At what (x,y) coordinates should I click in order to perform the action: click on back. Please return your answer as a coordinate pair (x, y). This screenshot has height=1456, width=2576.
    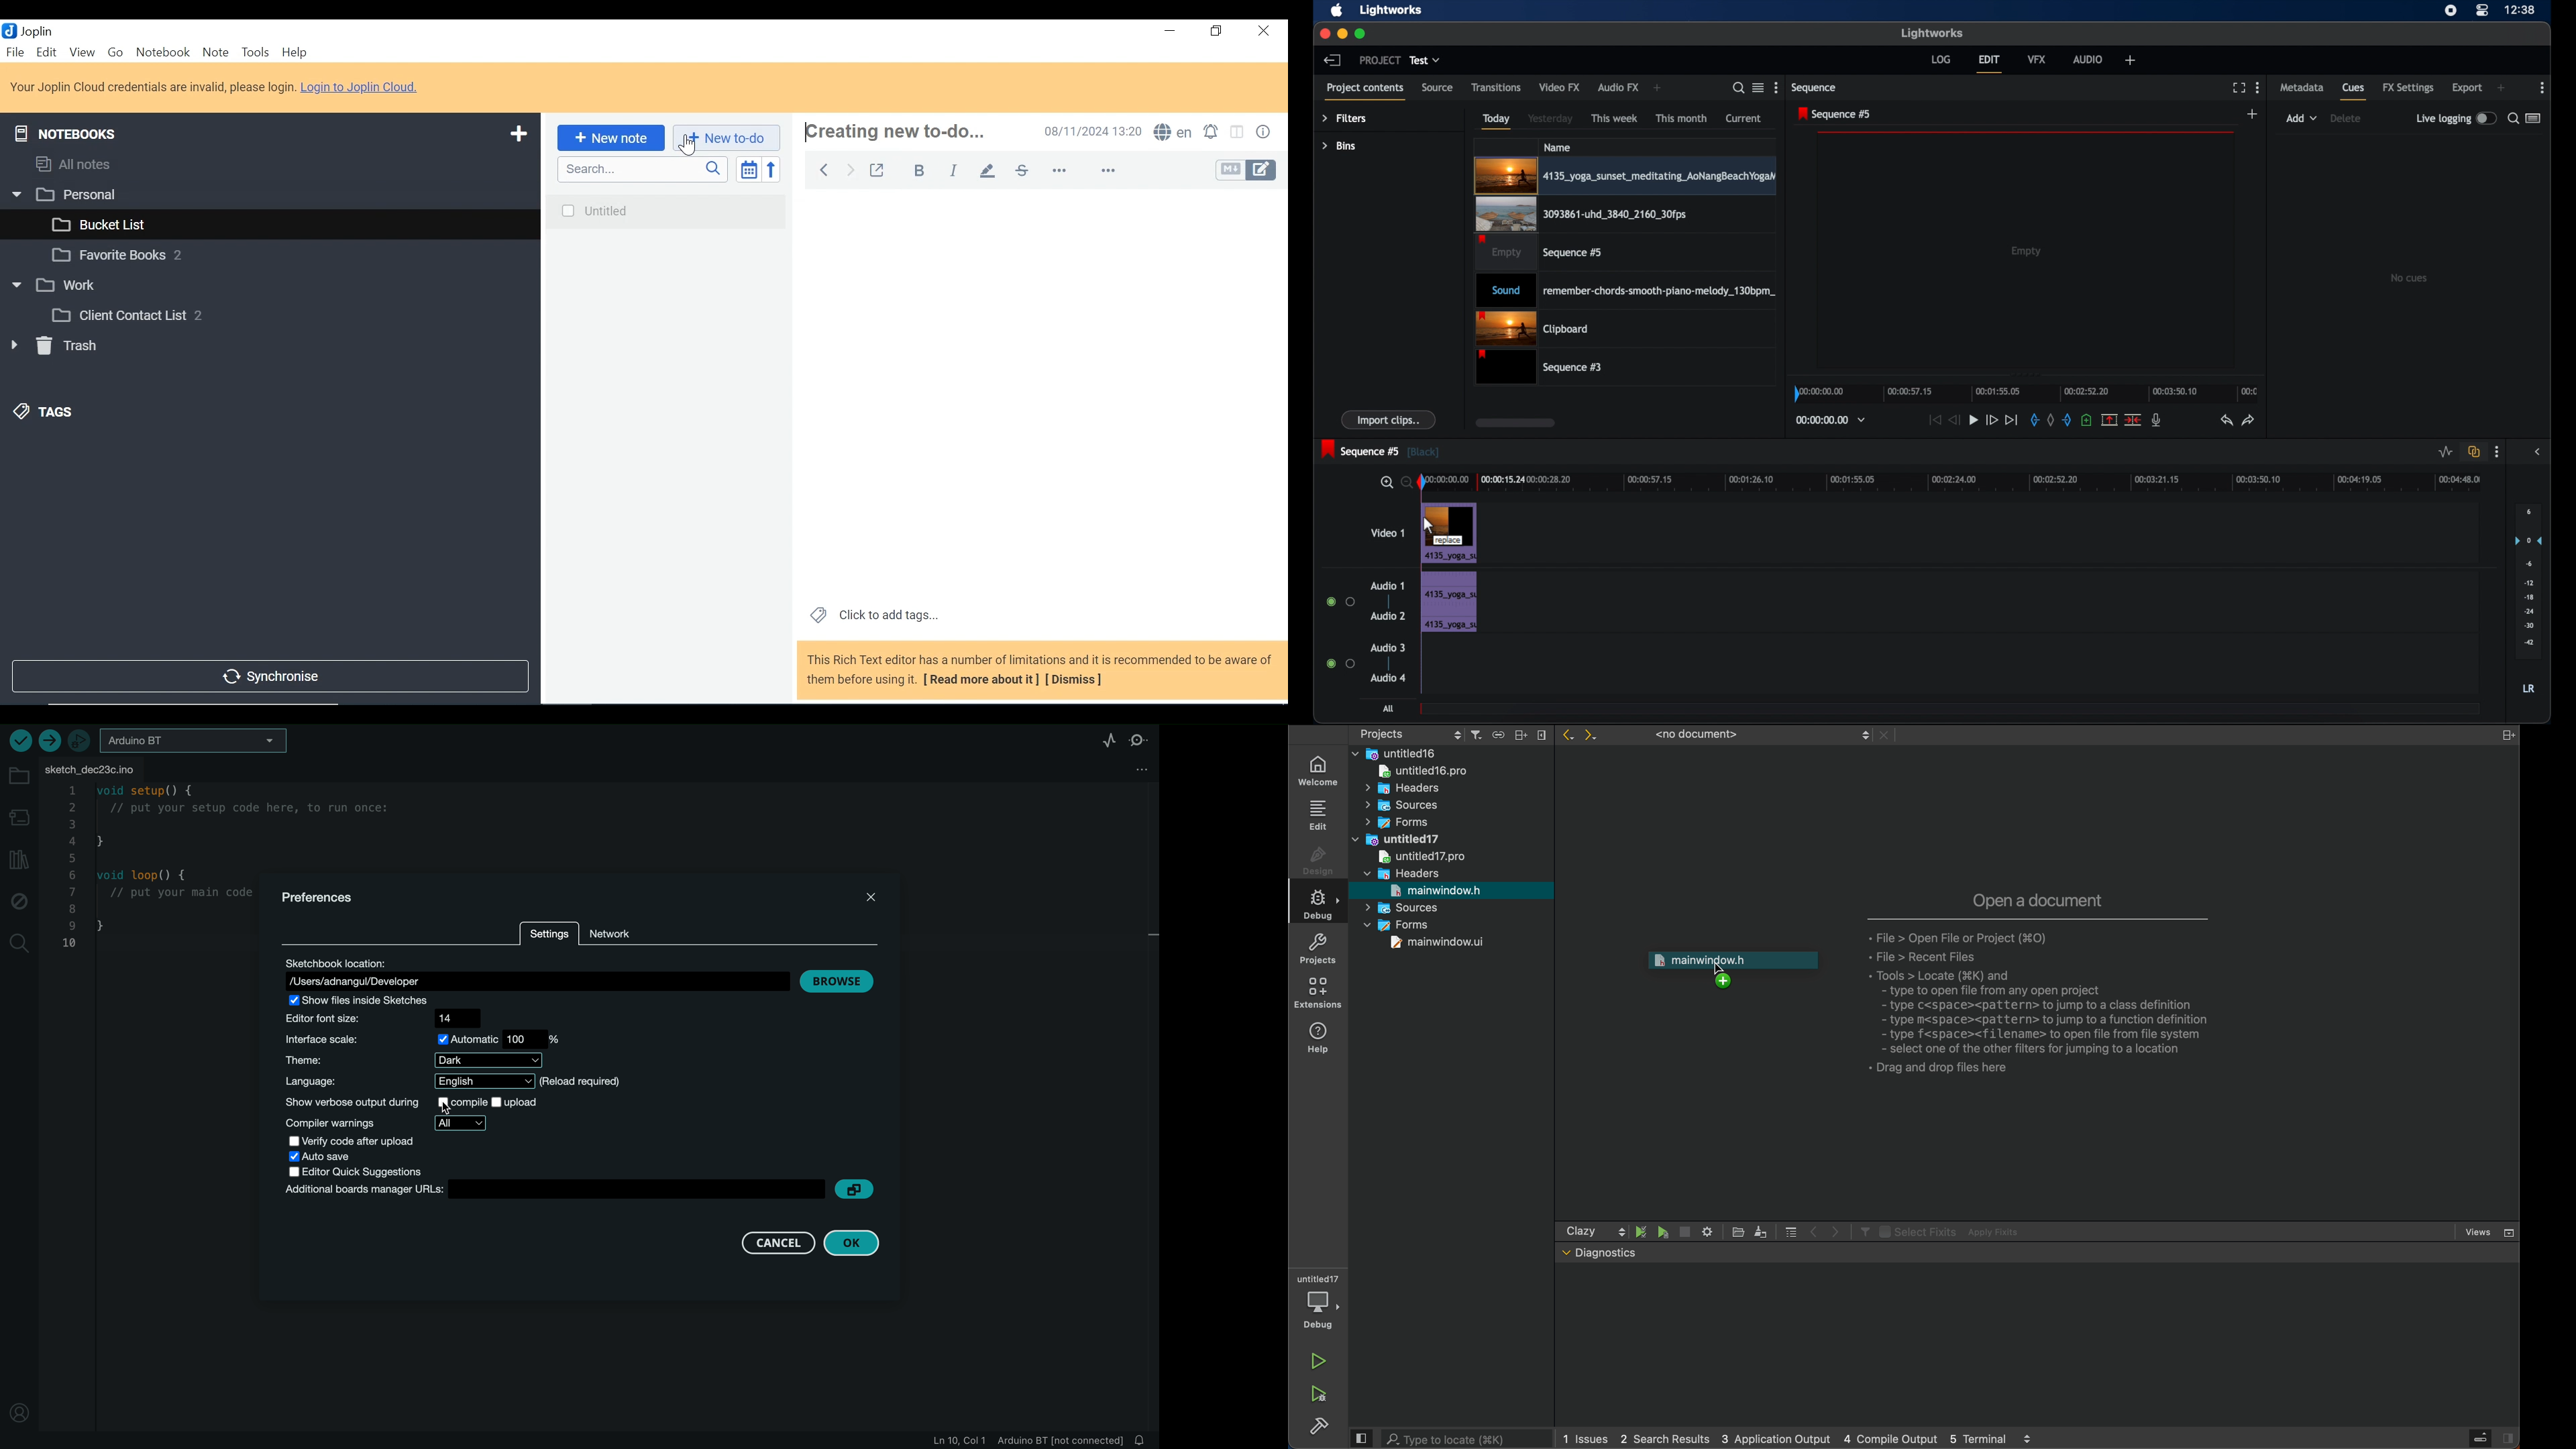
    Looking at the image, I should click on (1334, 60).